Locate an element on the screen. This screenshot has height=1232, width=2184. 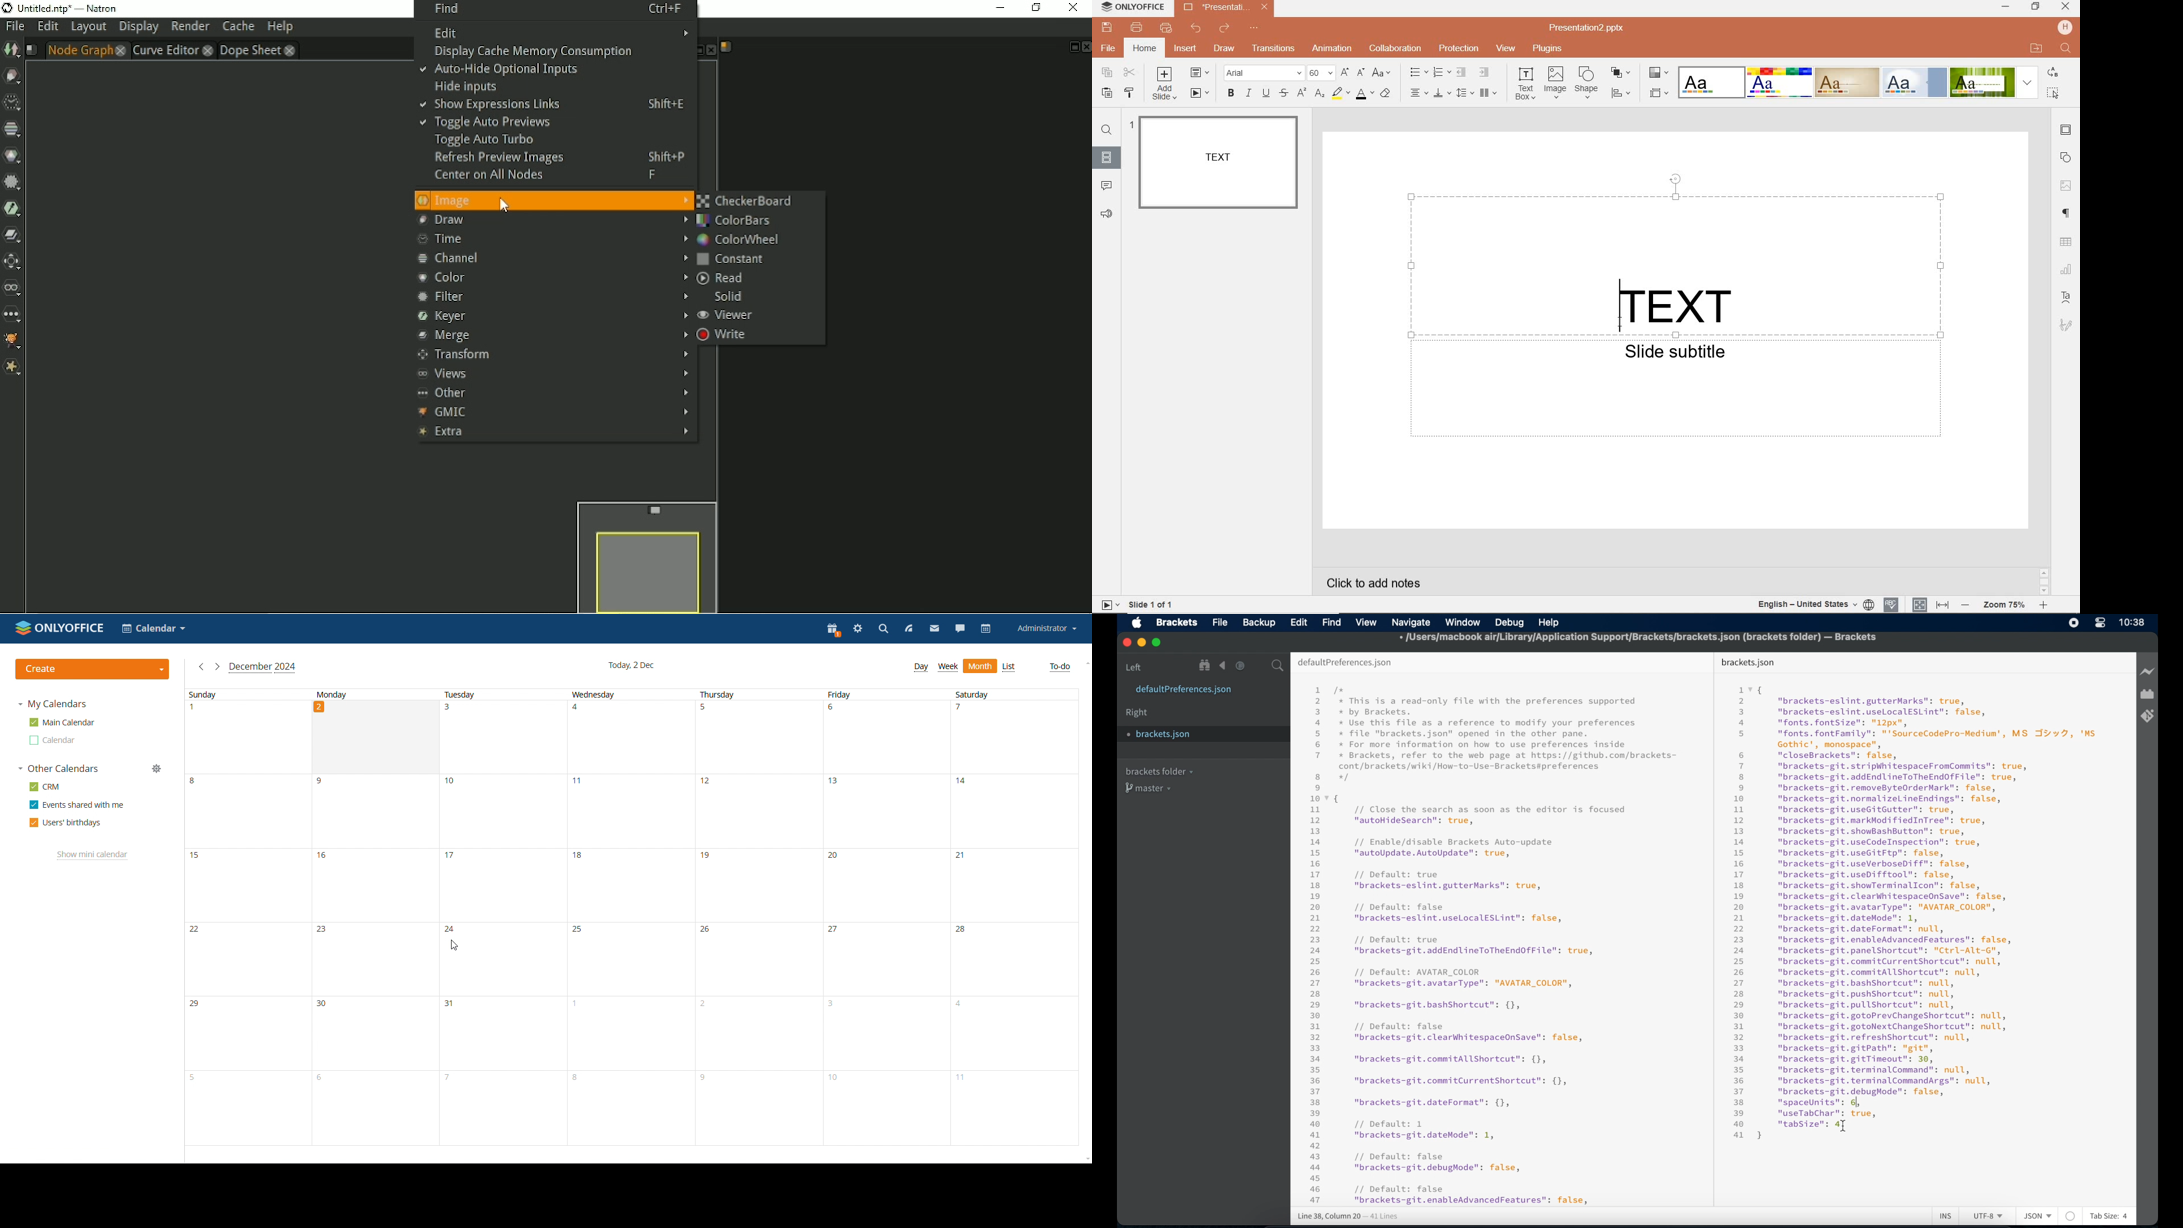
ins is located at coordinates (1946, 1217).